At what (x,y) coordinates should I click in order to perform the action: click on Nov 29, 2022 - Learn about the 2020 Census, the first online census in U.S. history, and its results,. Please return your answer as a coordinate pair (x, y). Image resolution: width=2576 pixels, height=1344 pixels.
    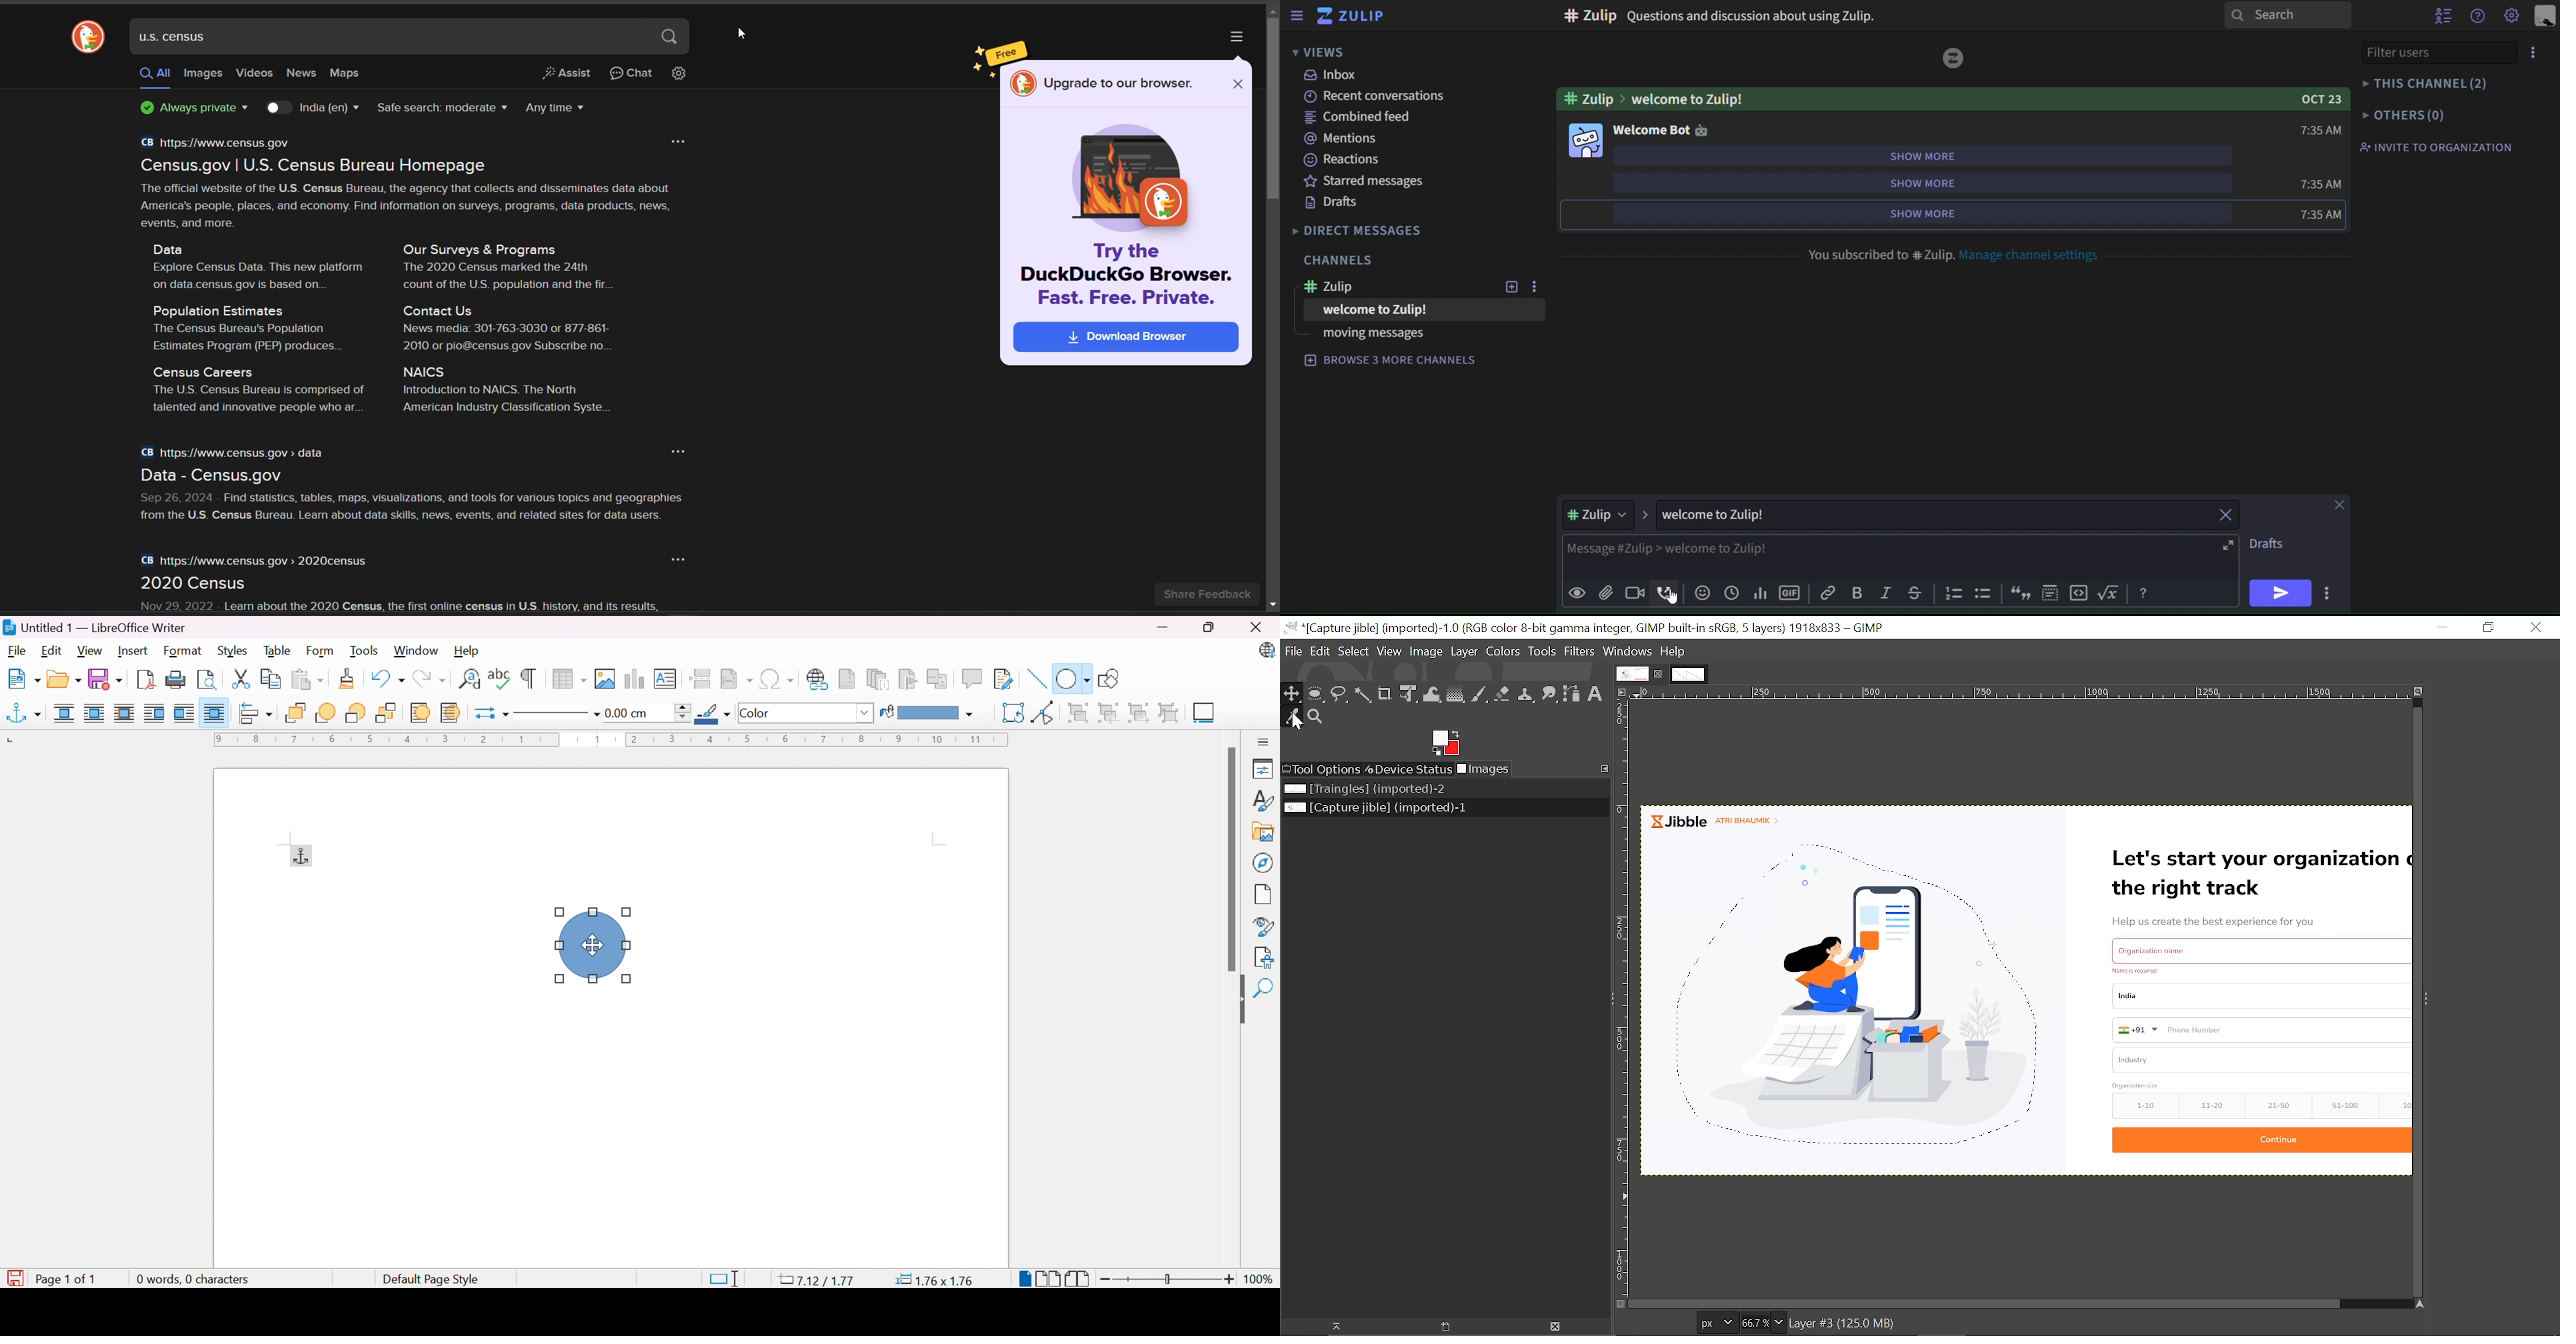
    Looking at the image, I should click on (367, 605).